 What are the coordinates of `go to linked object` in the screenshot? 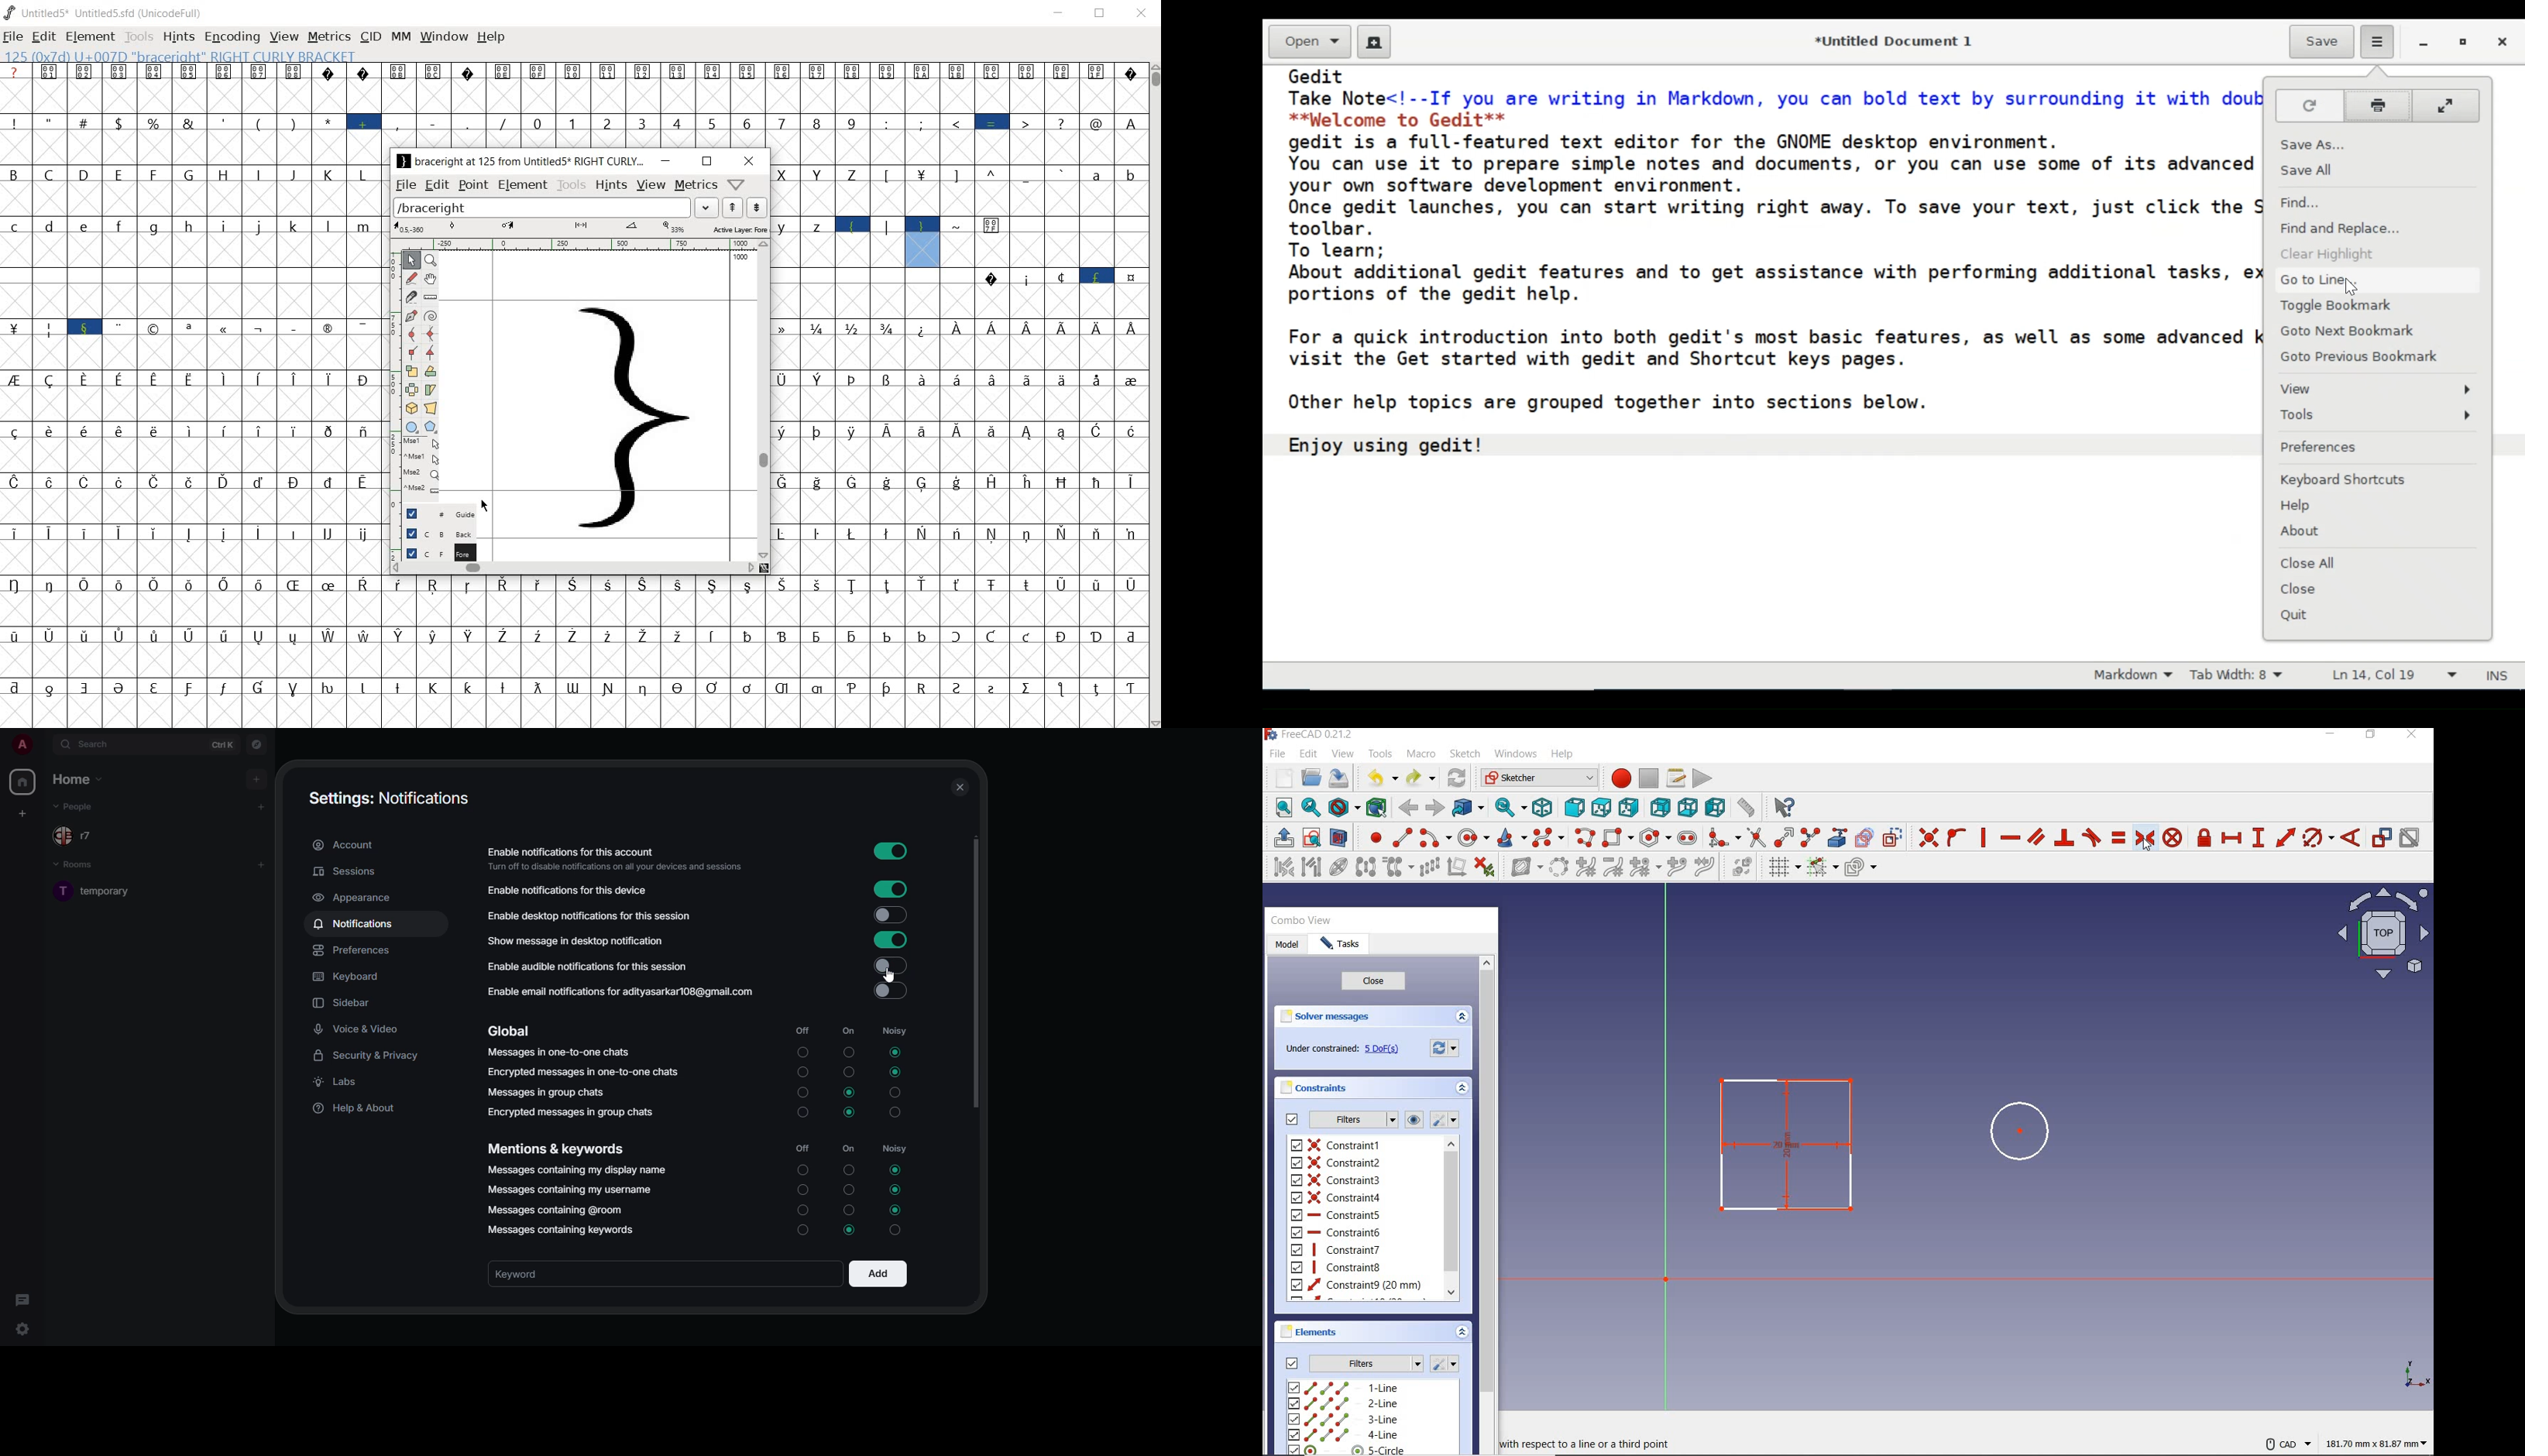 It's located at (1468, 807).